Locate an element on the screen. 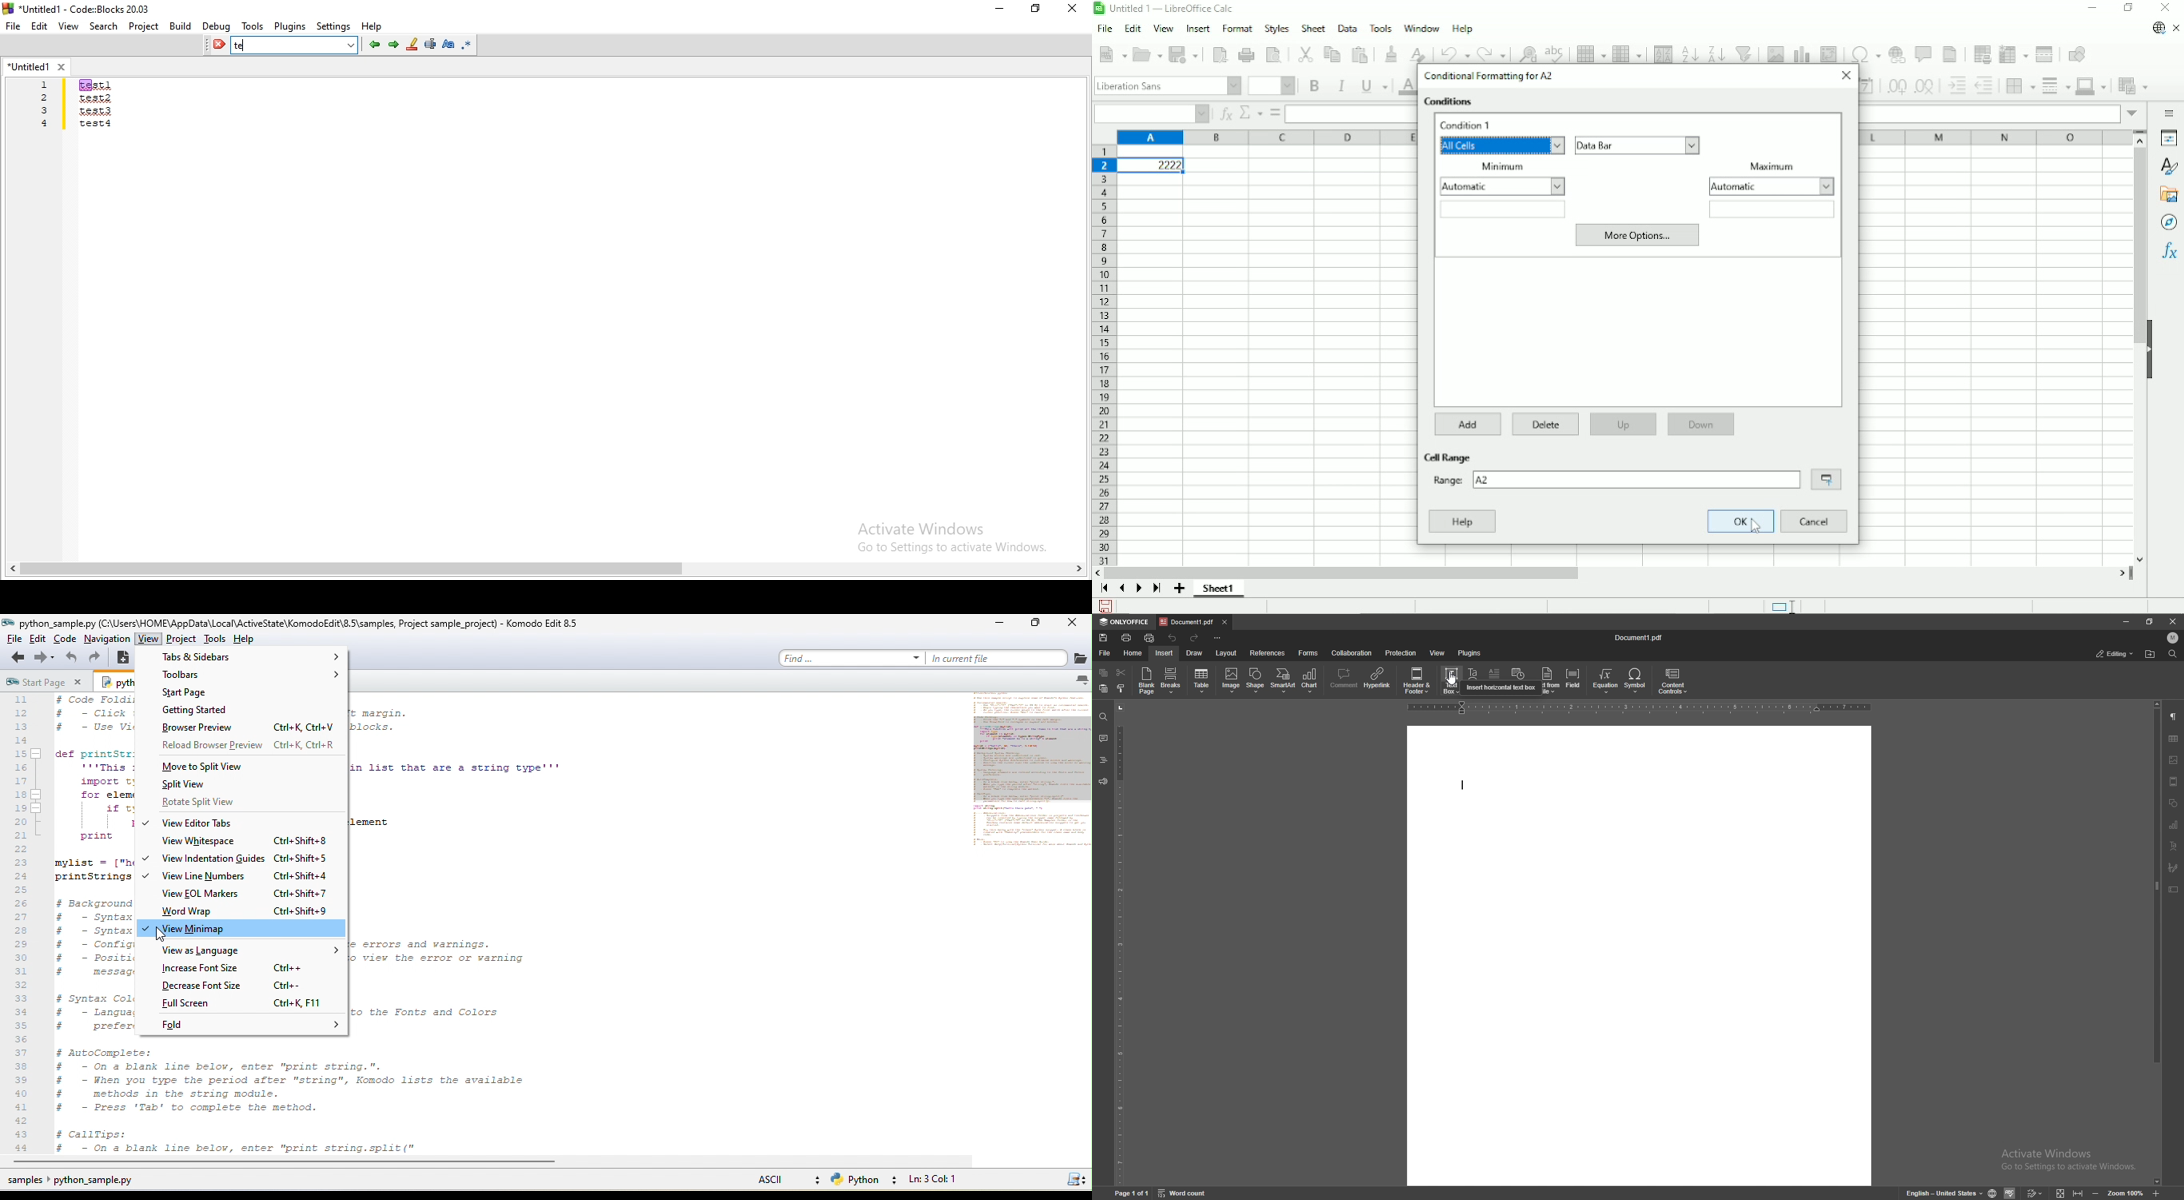 This screenshot has width=2184, height=1204. Close document is located at coordinates (2177, 28).